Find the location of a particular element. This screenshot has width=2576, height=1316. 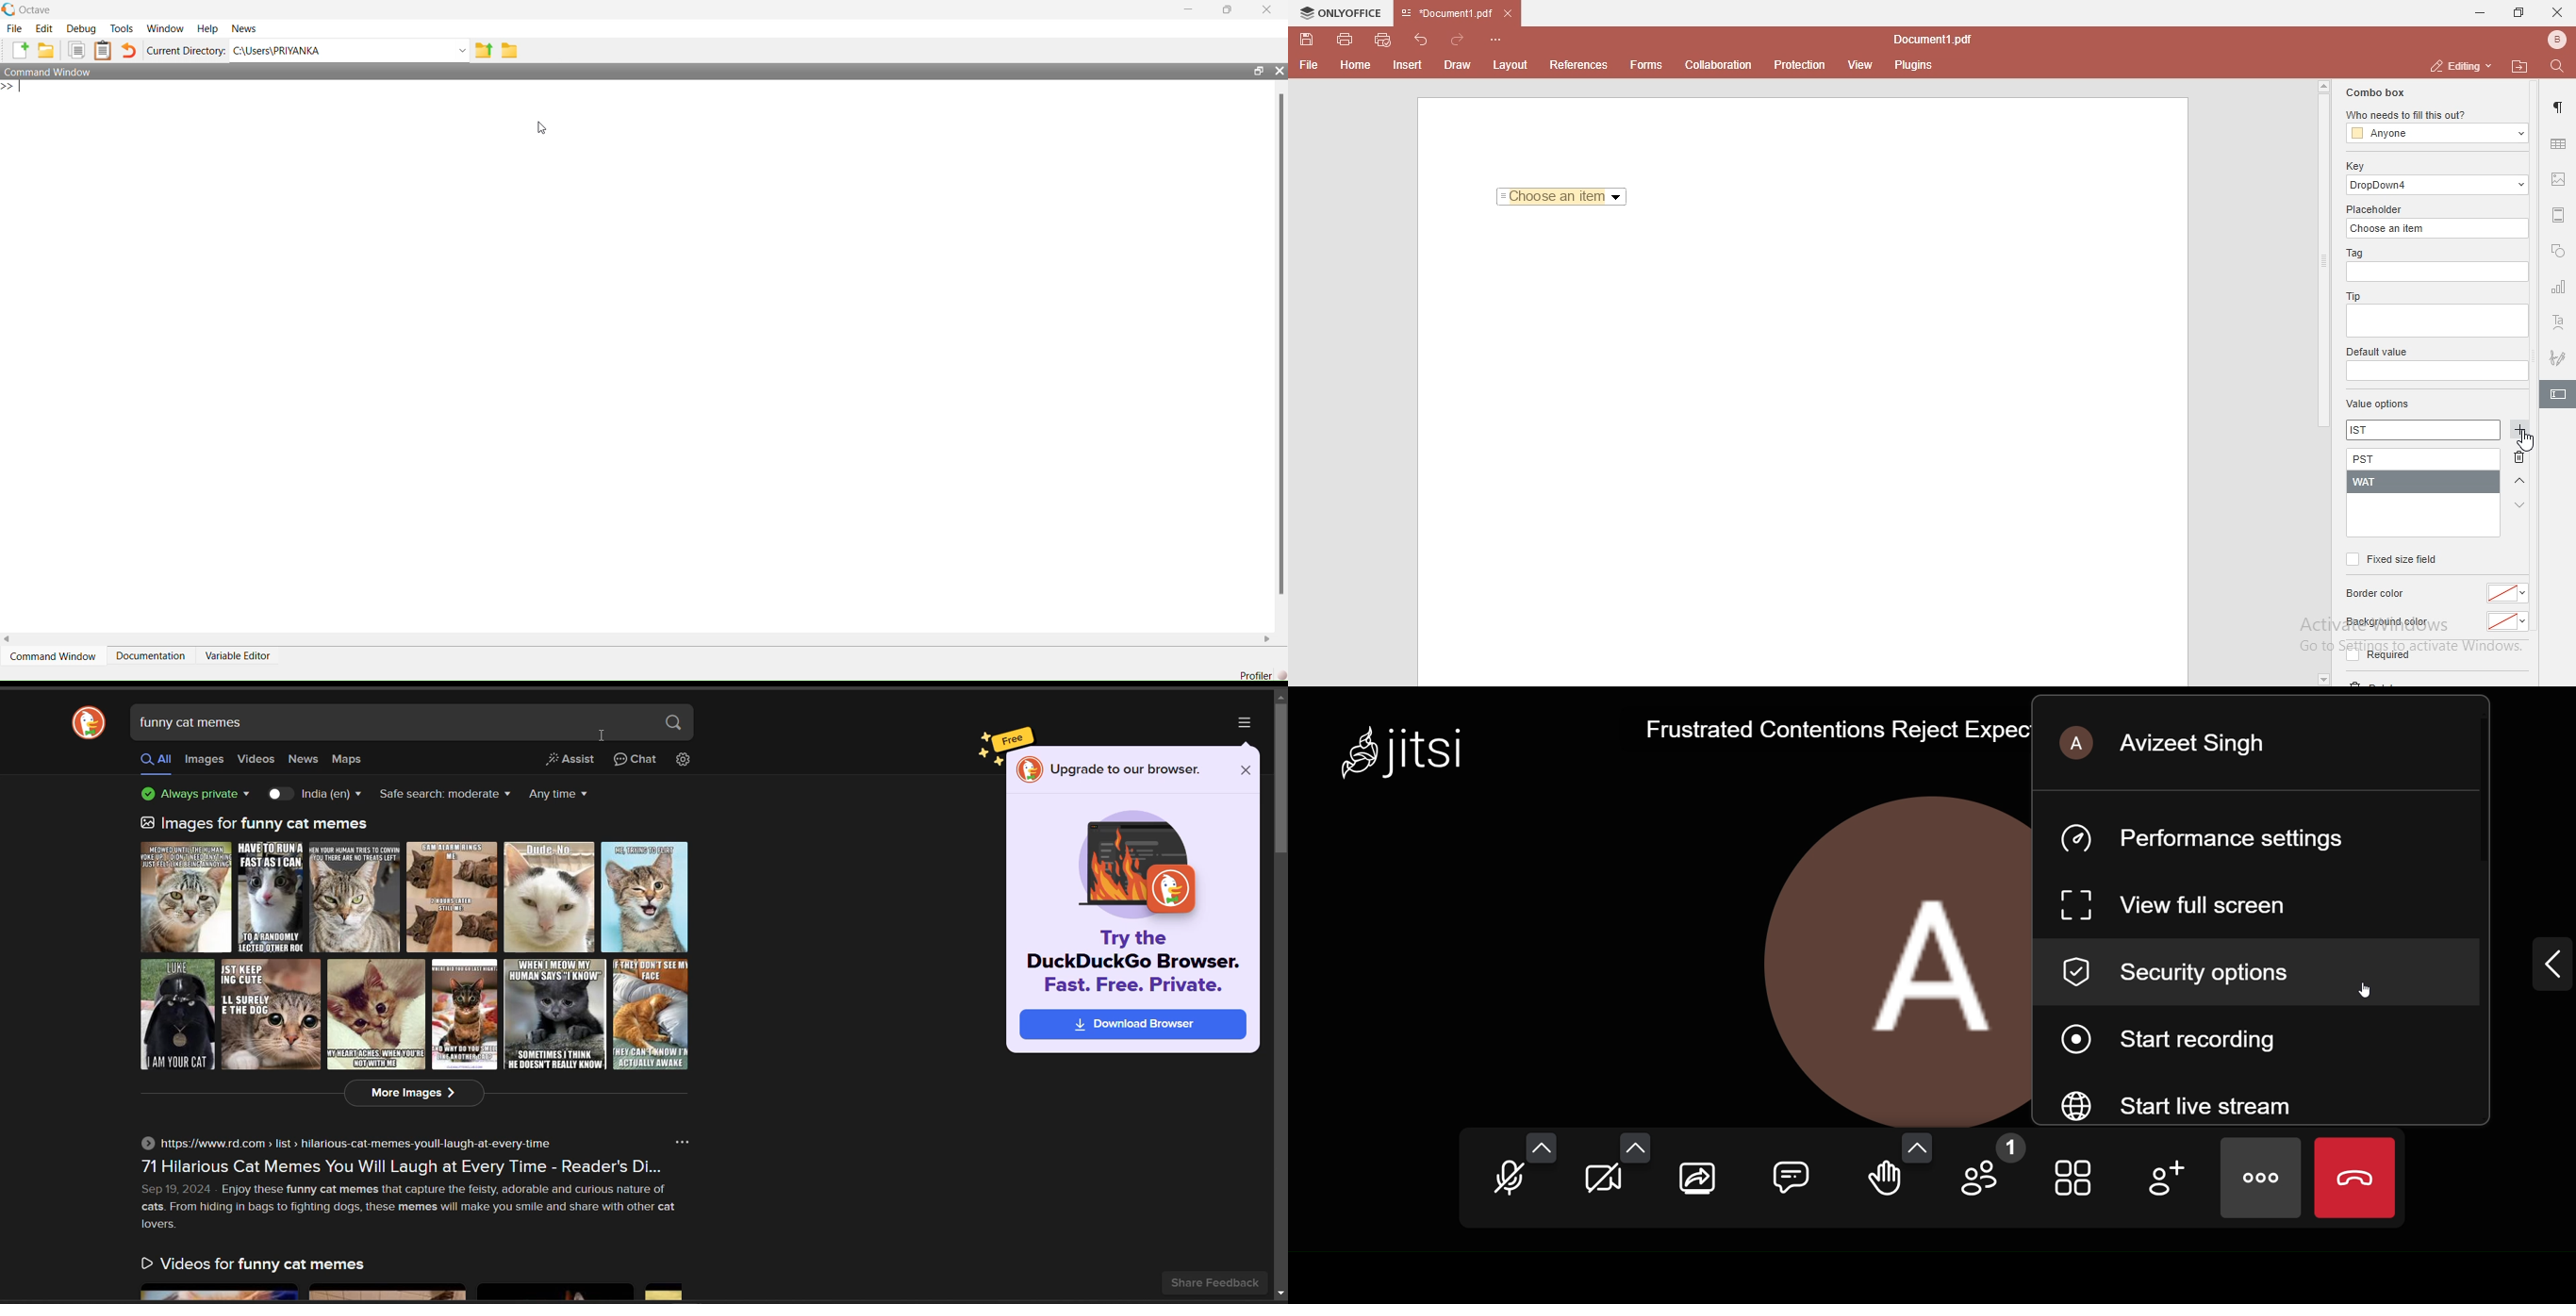

arrow down is located at coordinates (2520, 505).